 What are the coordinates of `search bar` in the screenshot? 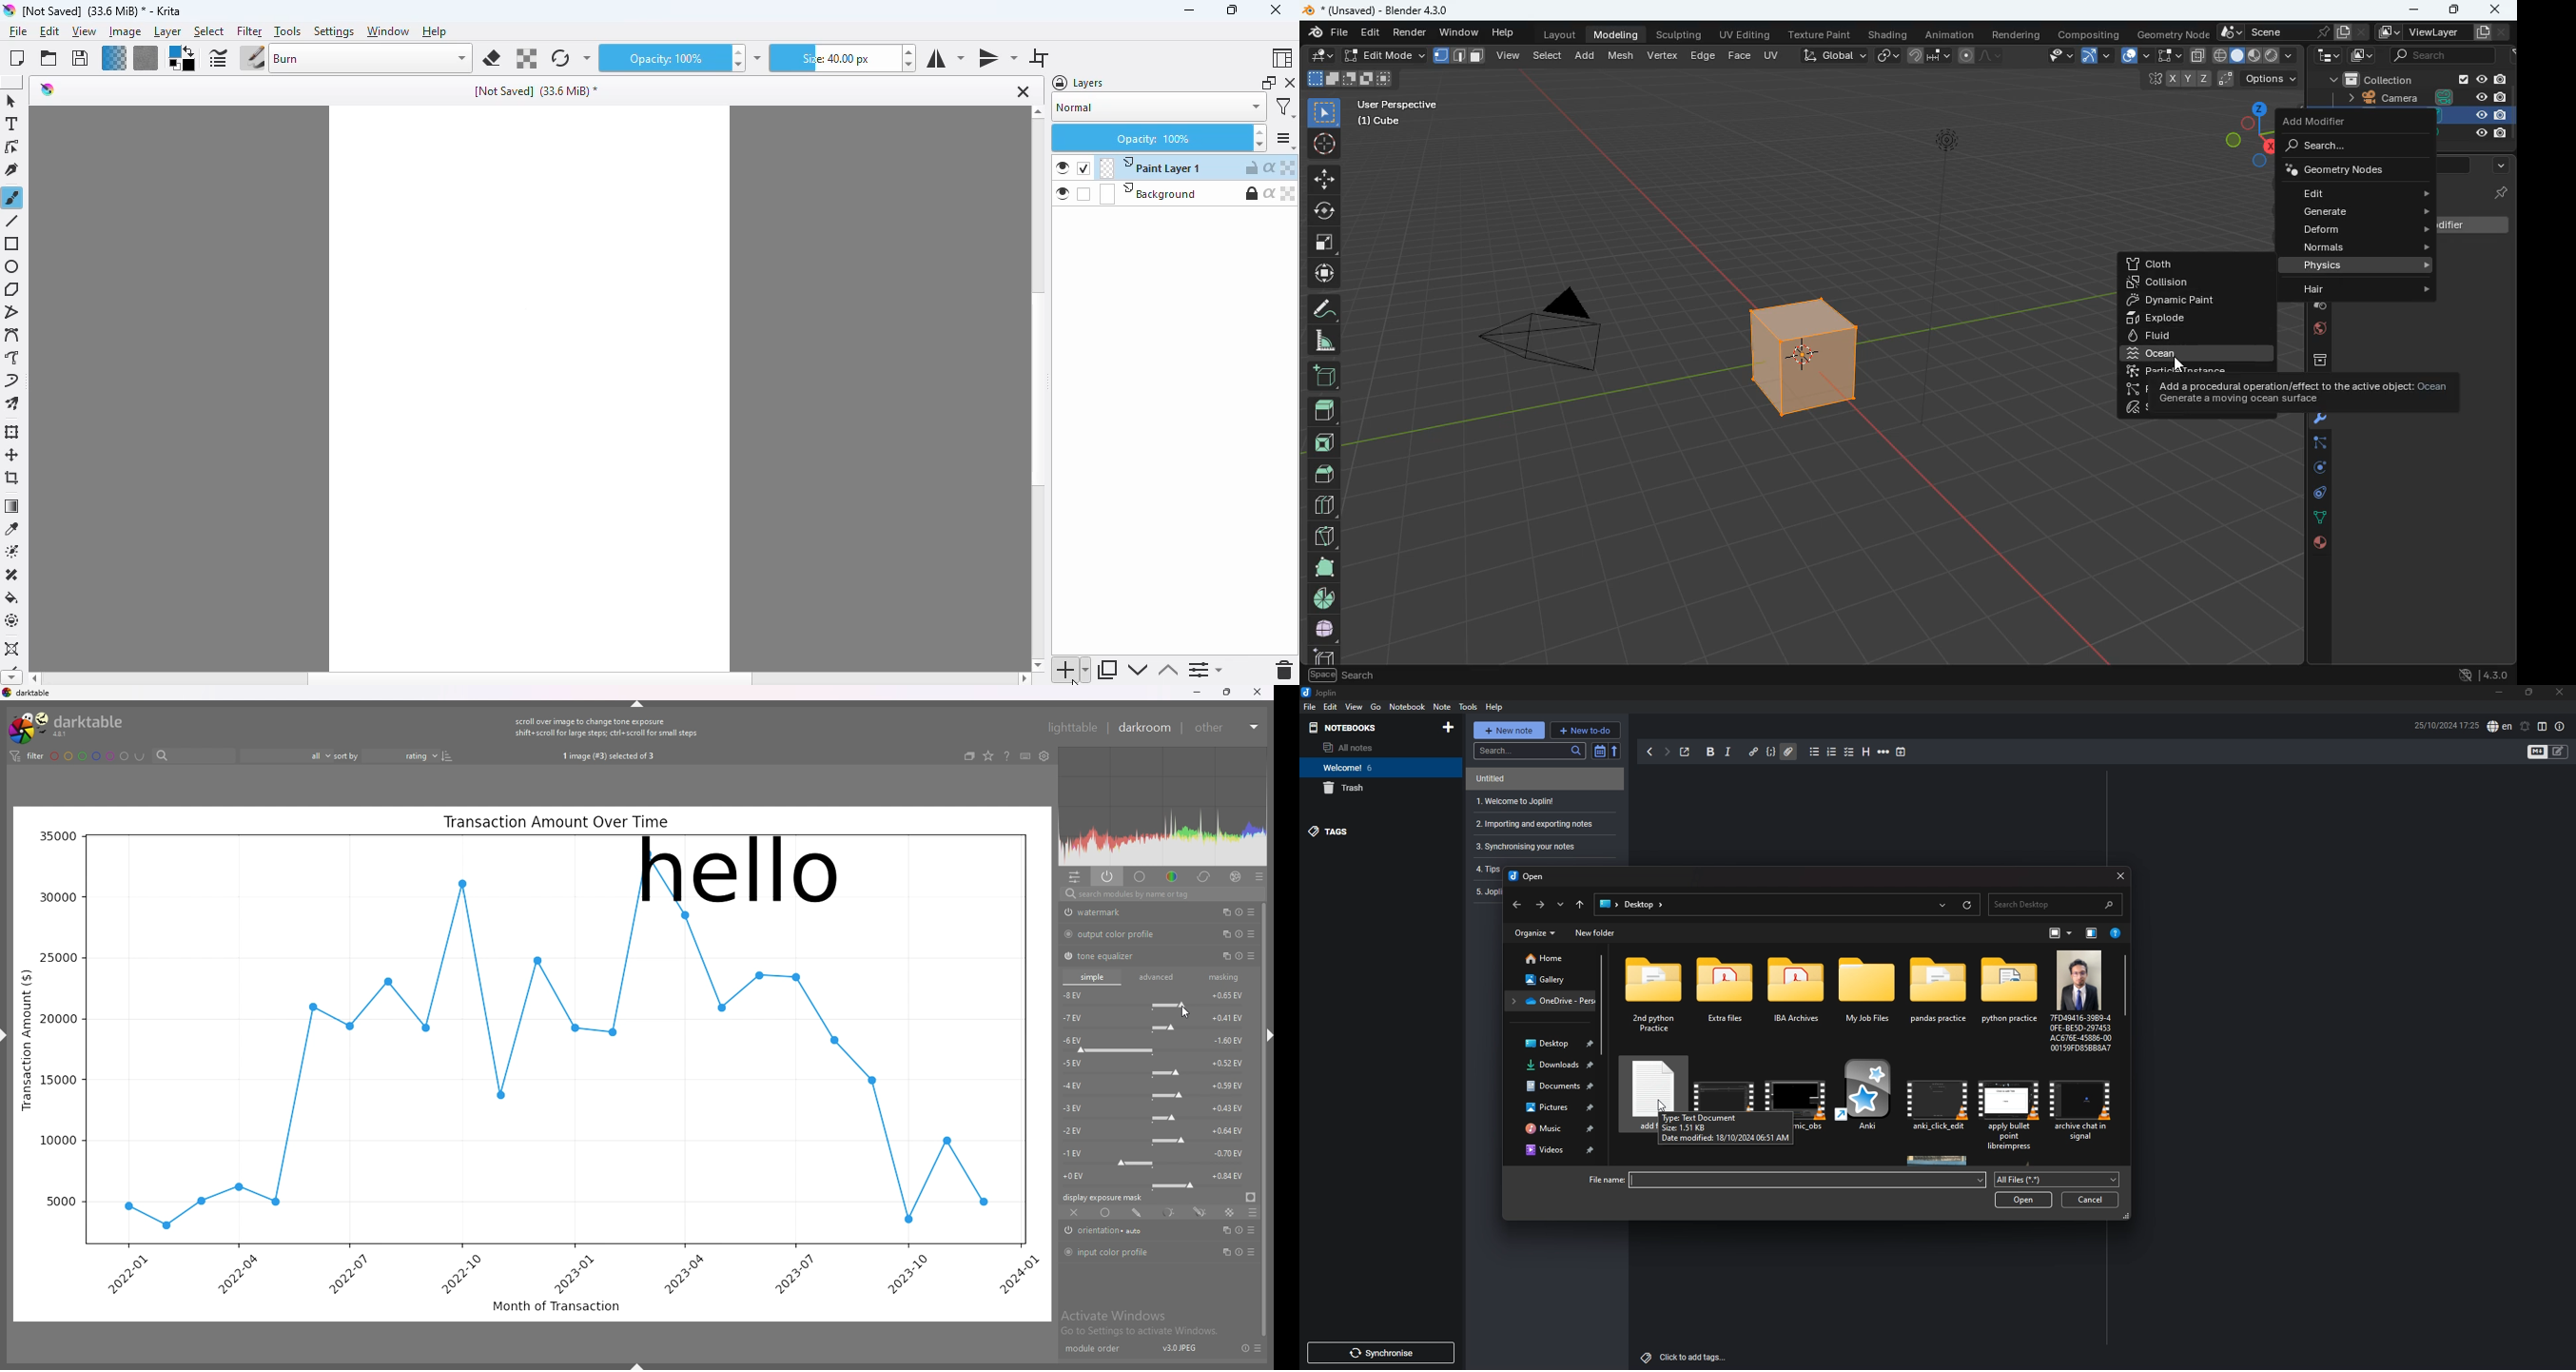 It's located at (1529, 751).